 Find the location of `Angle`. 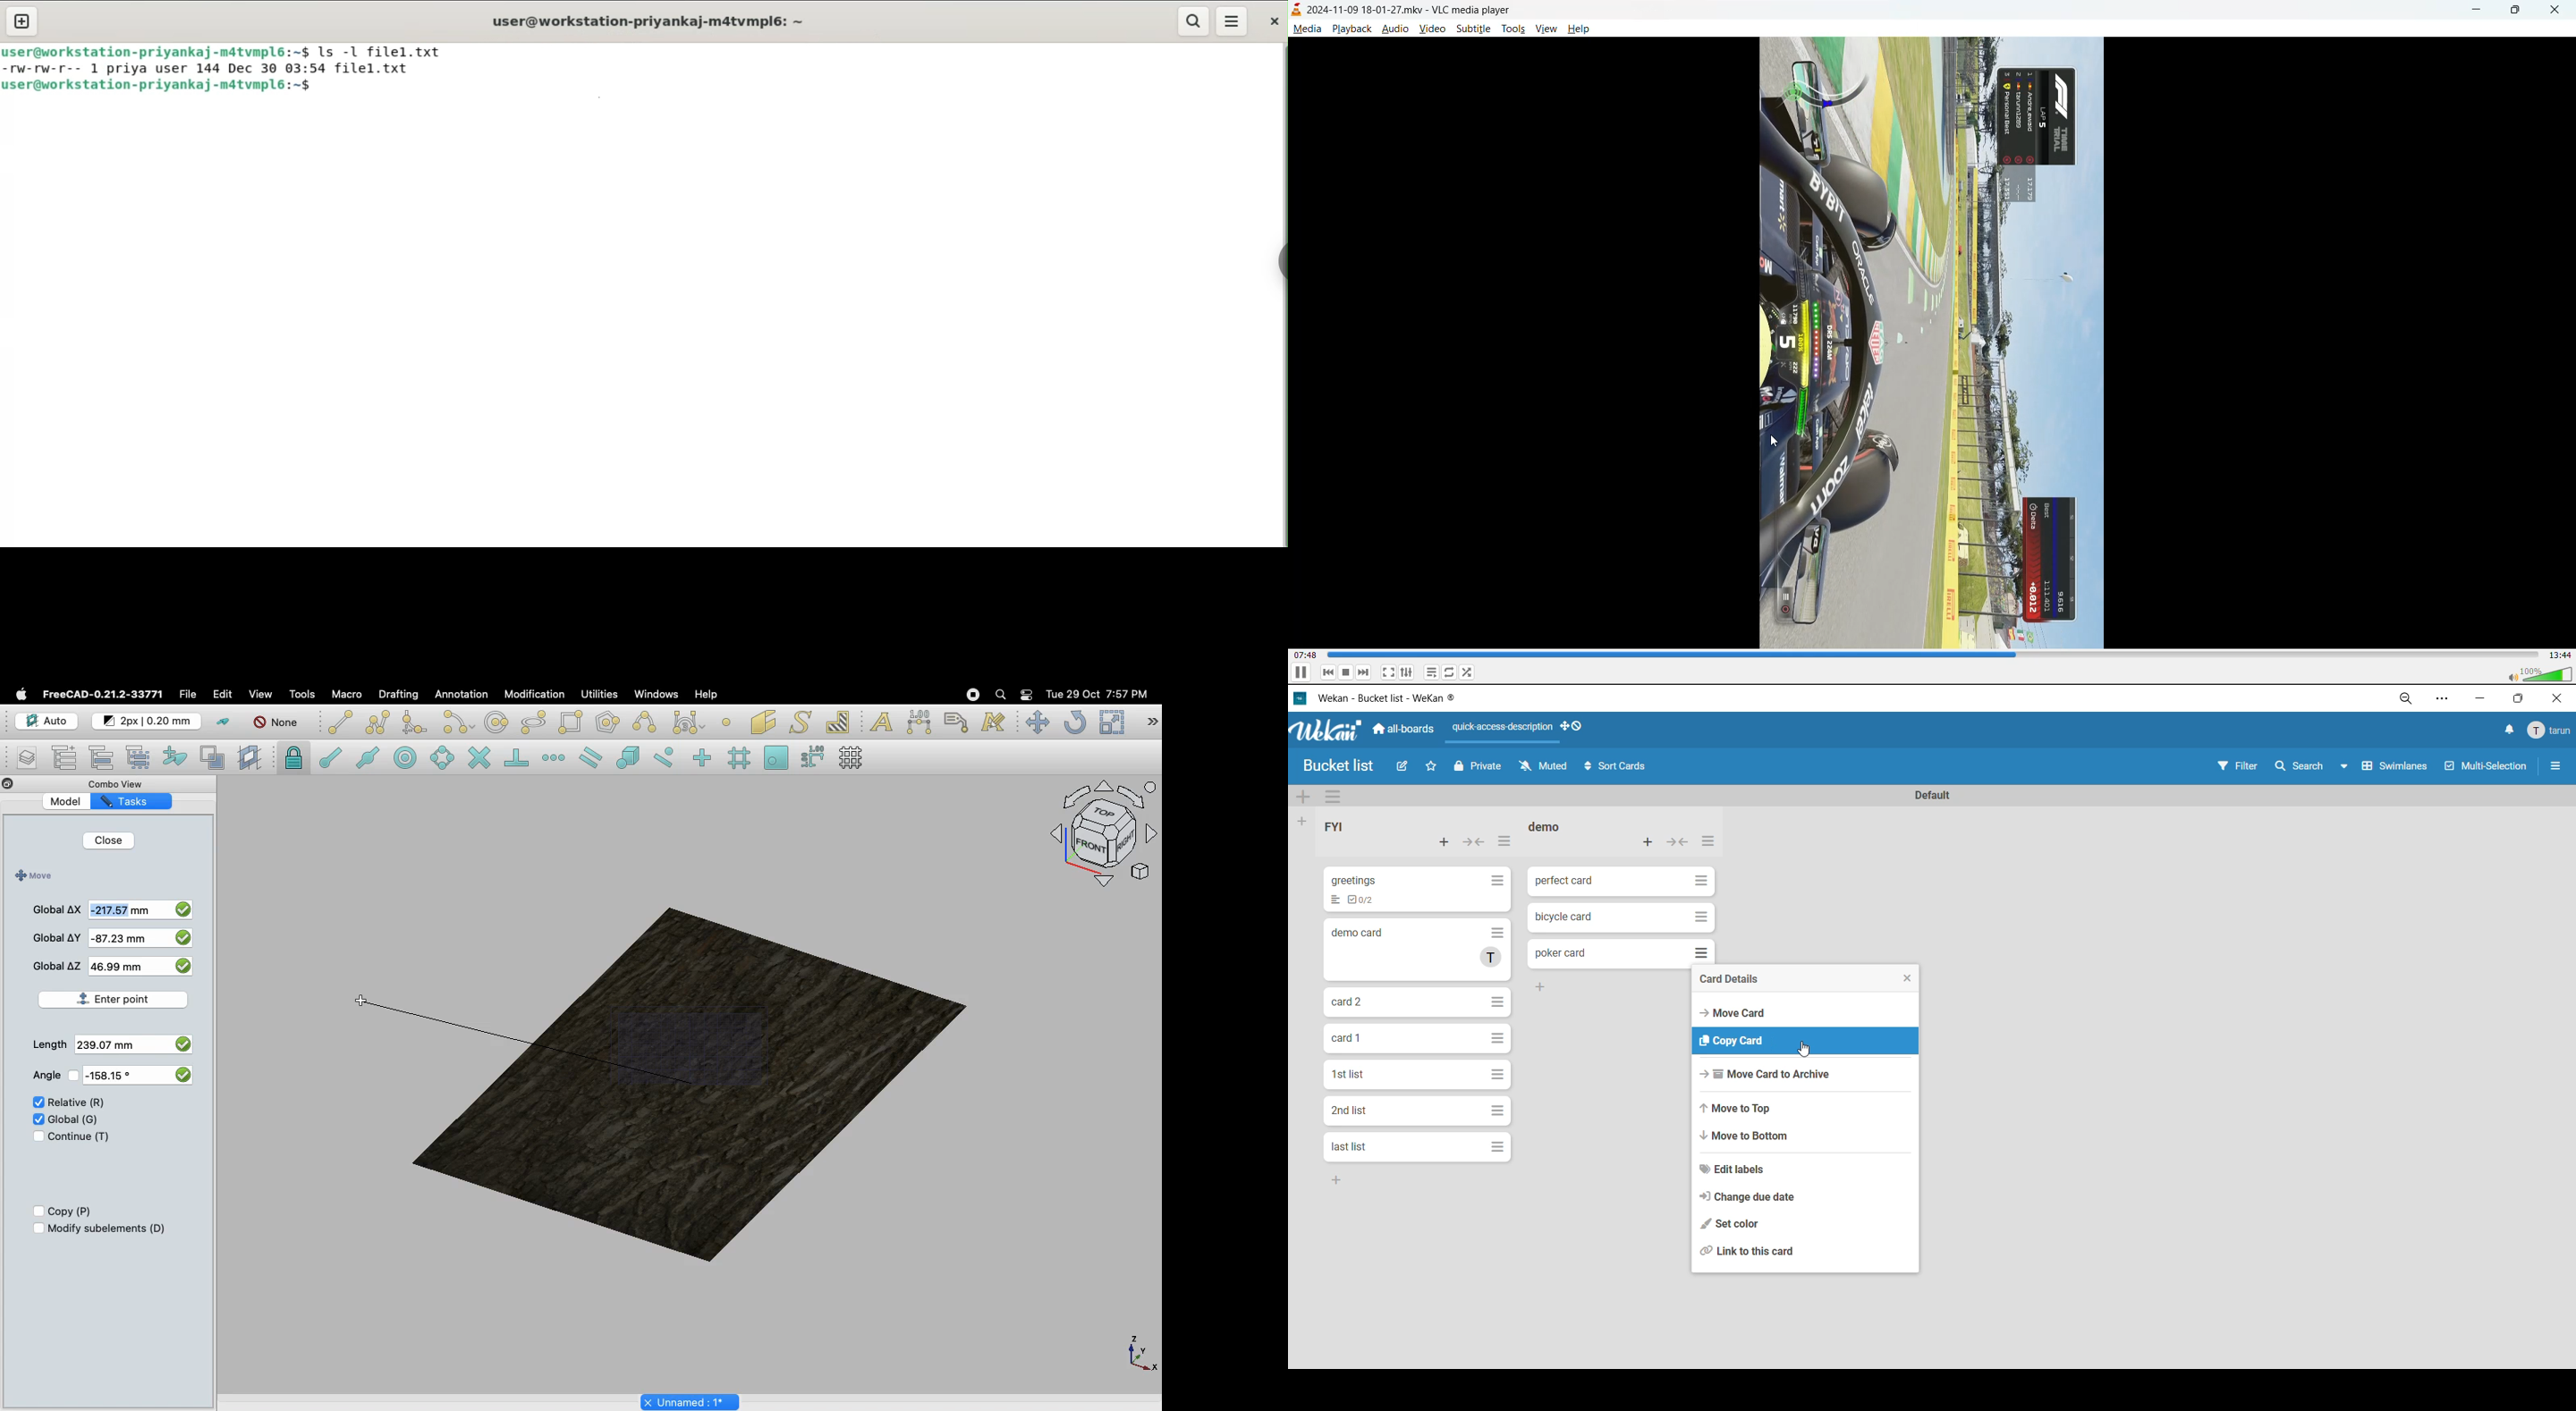

Angle is located at coordinates (44, 1075).